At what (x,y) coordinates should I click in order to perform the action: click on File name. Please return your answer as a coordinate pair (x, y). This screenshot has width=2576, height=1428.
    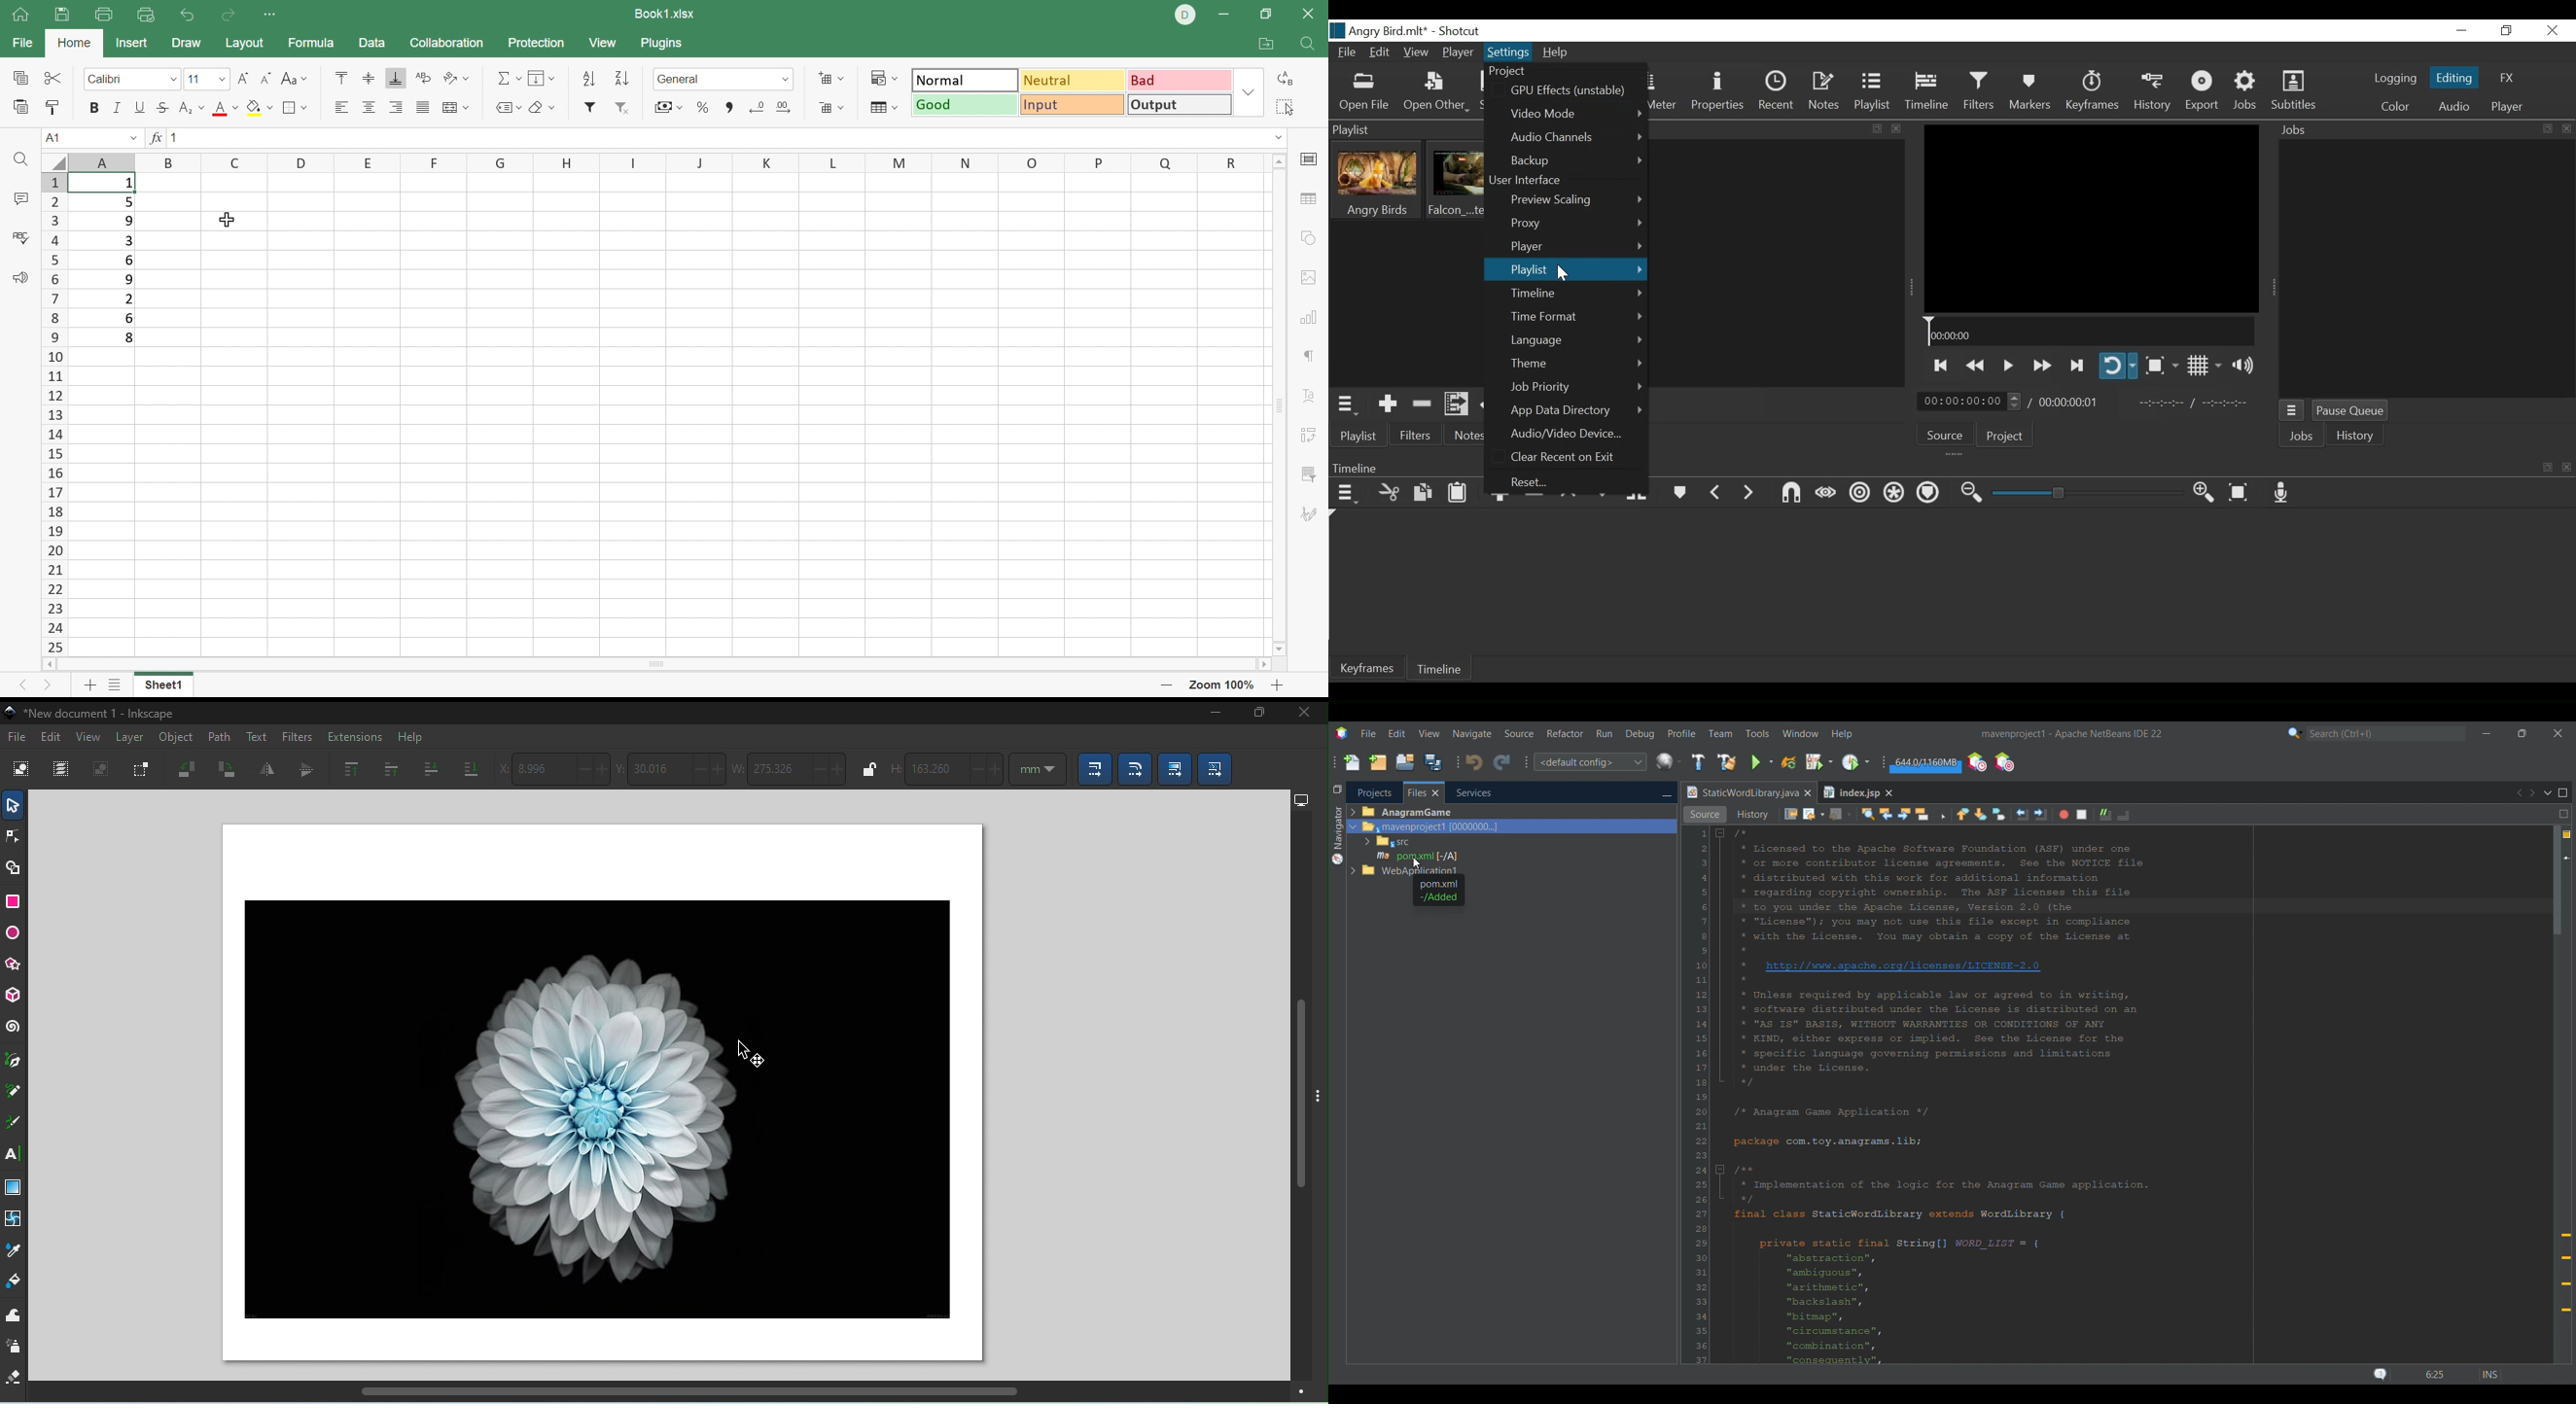
    Looking at the image, I should click on (1380, 30).